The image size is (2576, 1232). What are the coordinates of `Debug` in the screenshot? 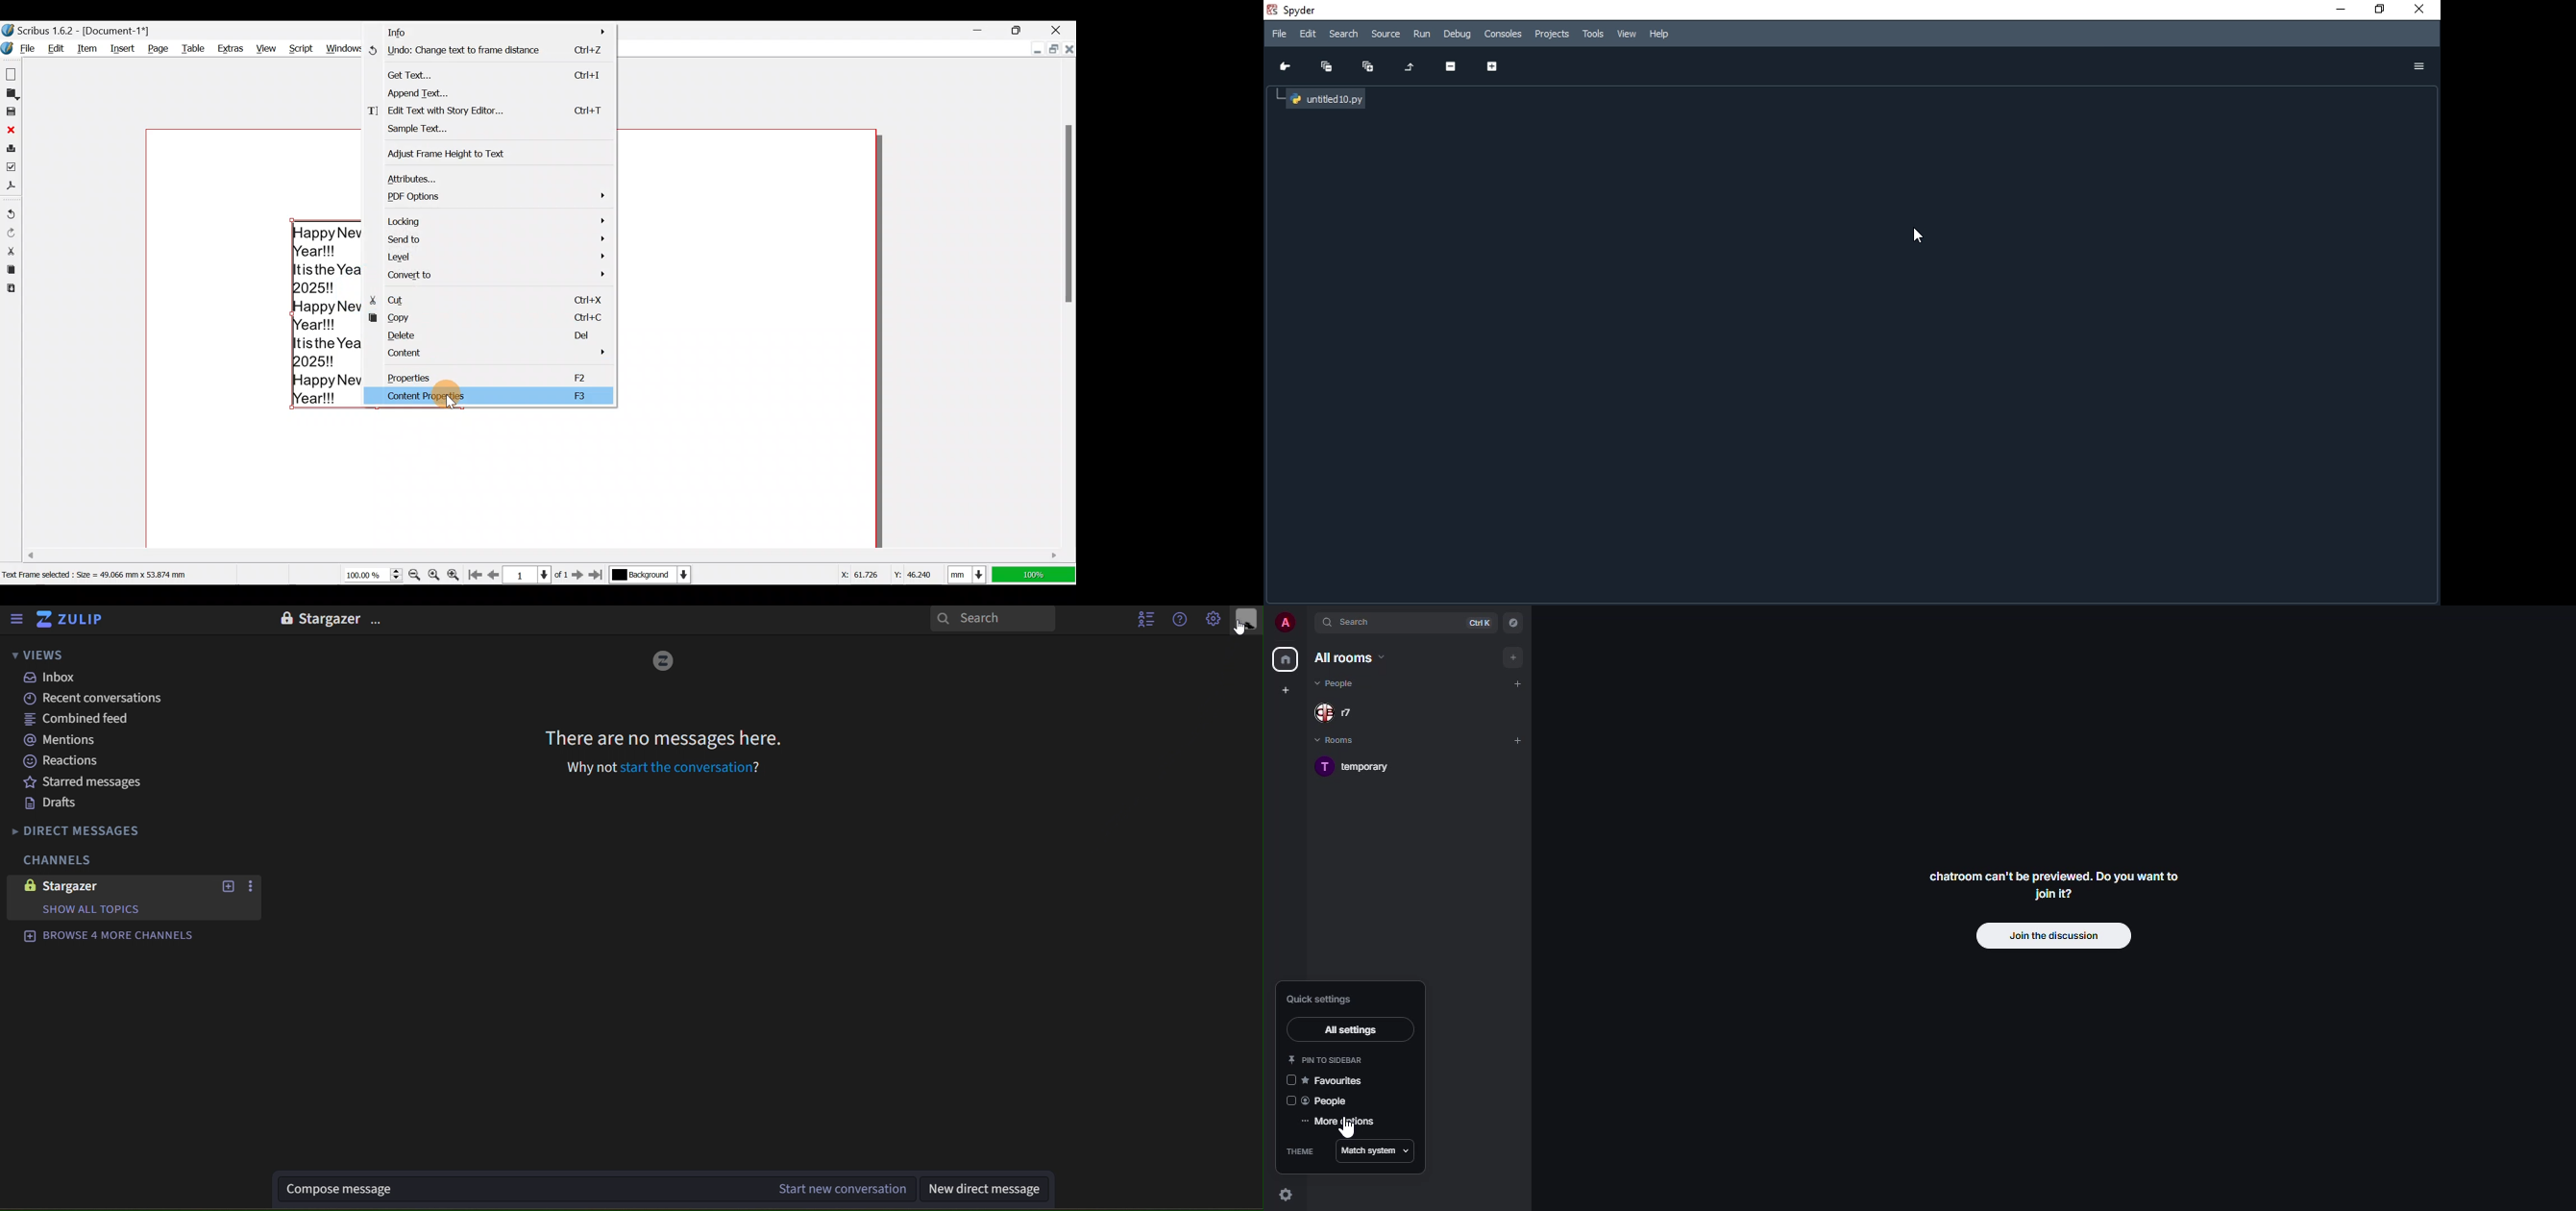 It's located at (1457, 35).